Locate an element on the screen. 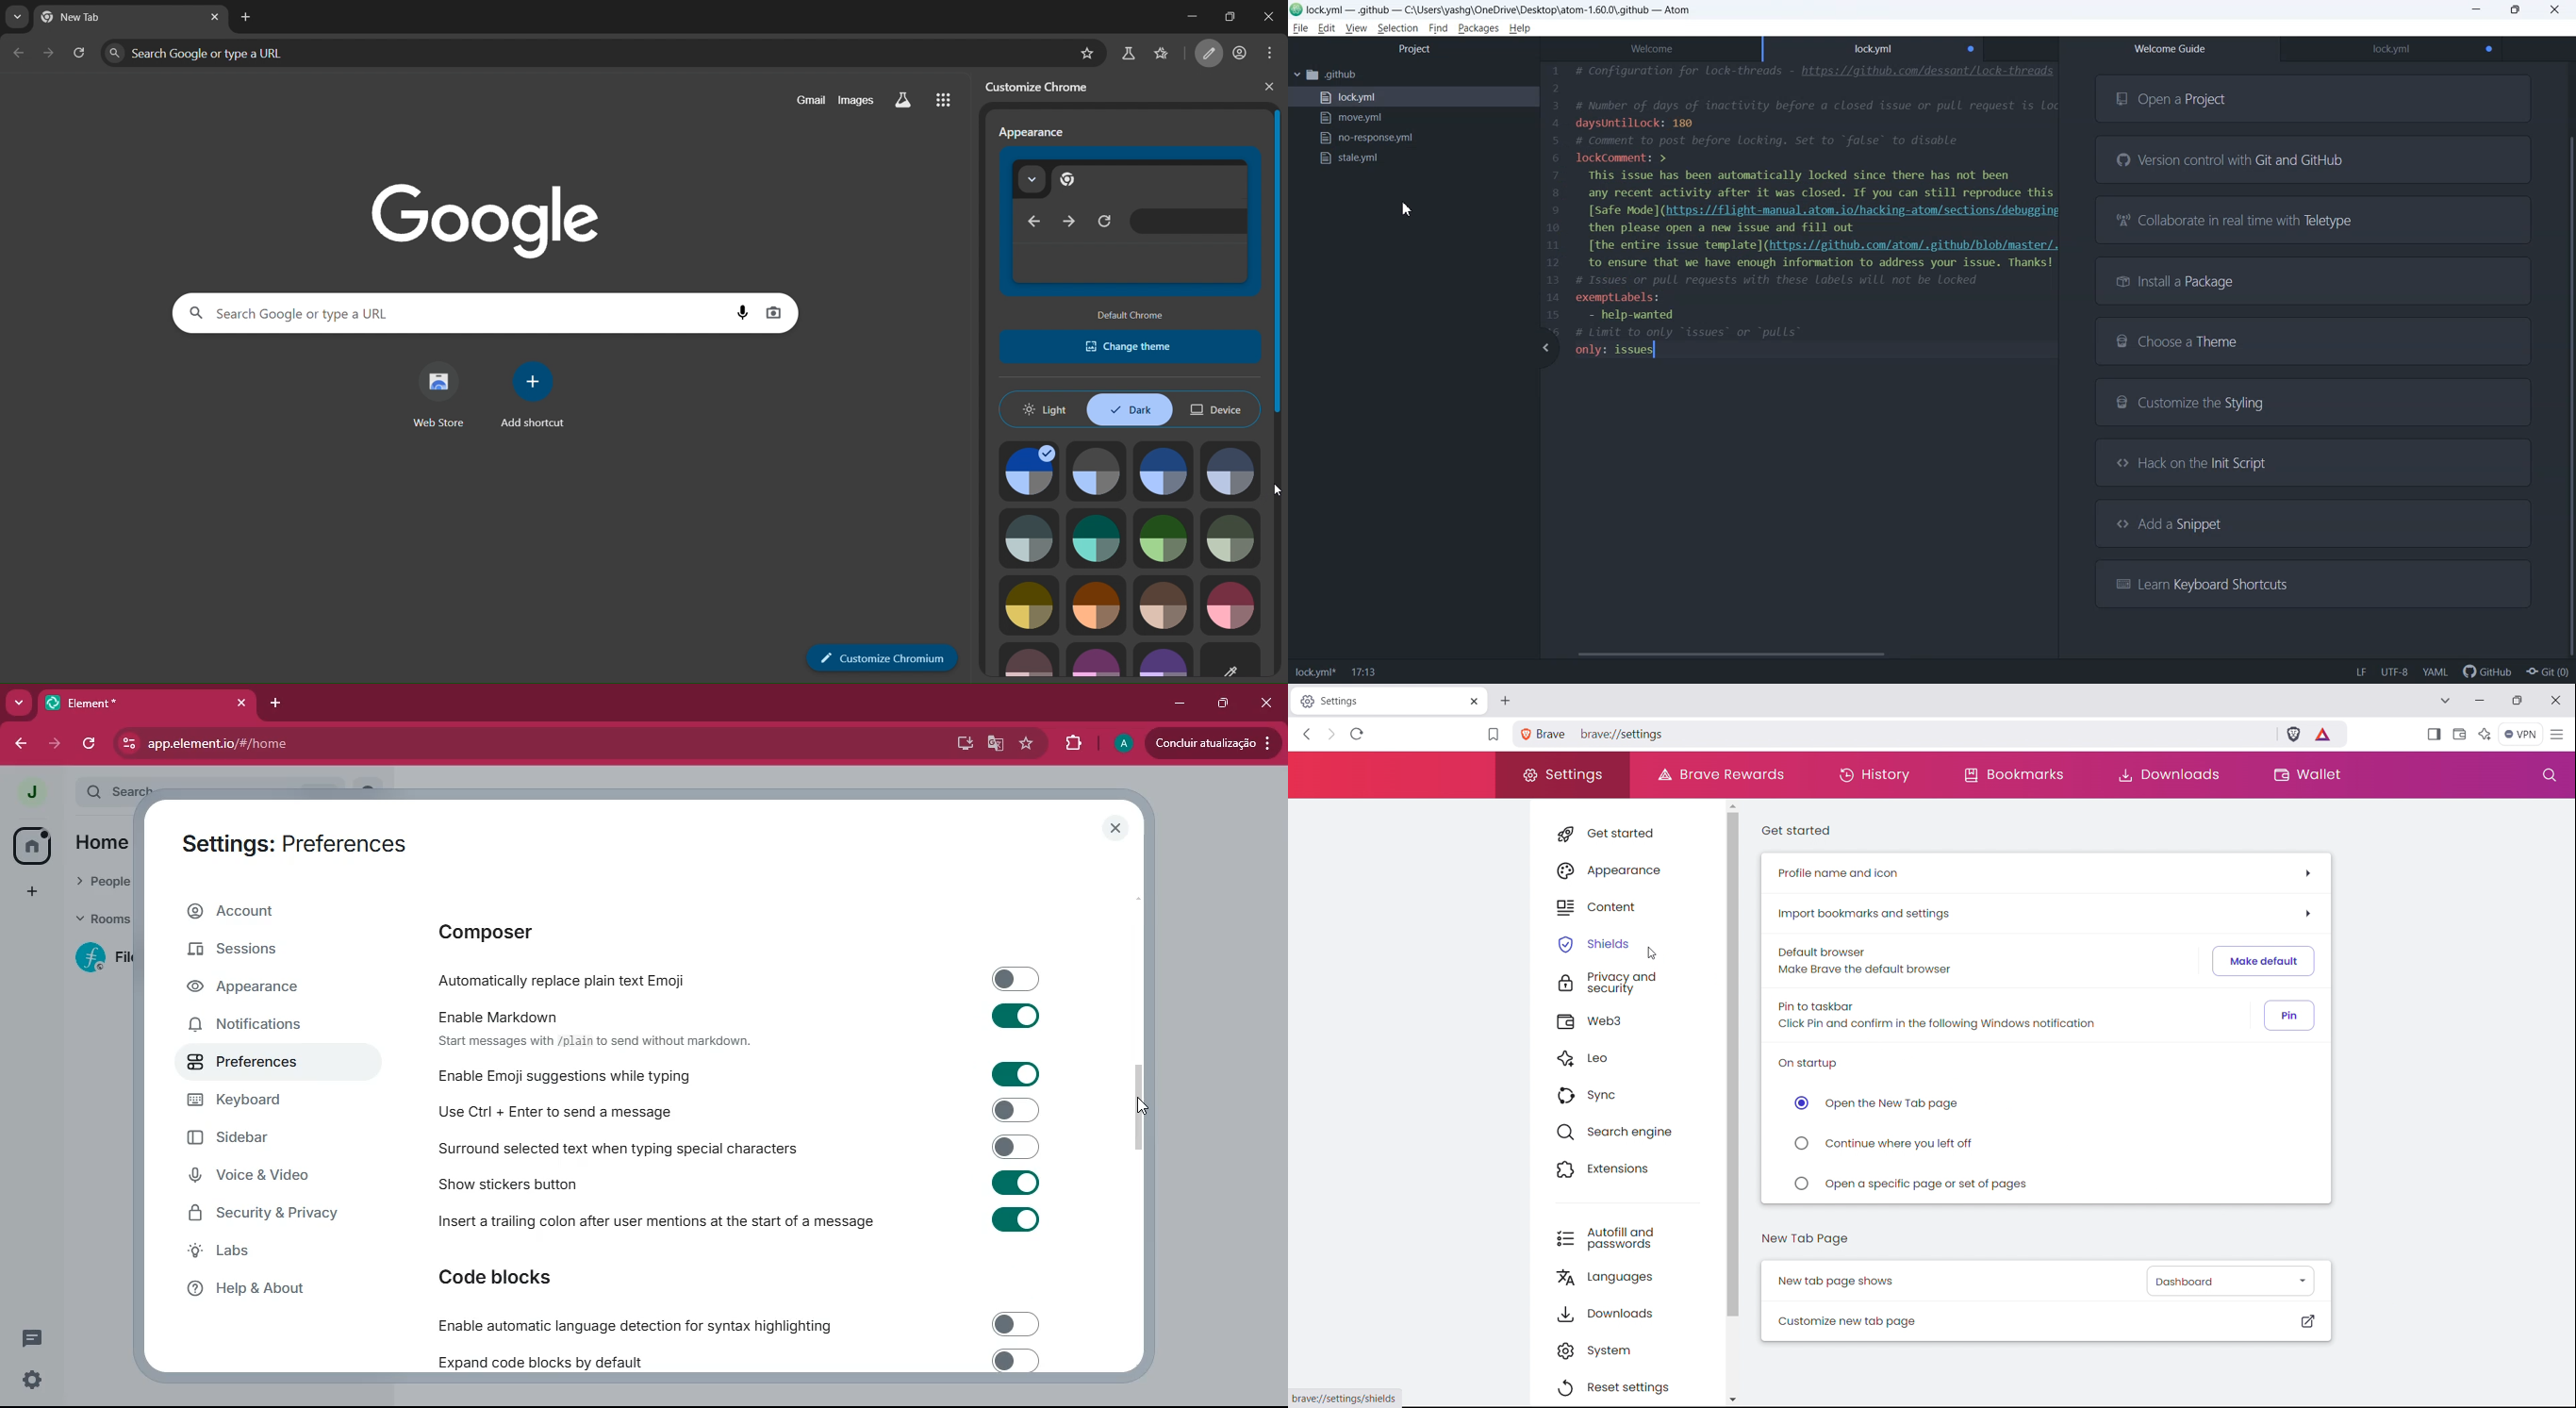  Appearance is located at coordinates (1037, 134).